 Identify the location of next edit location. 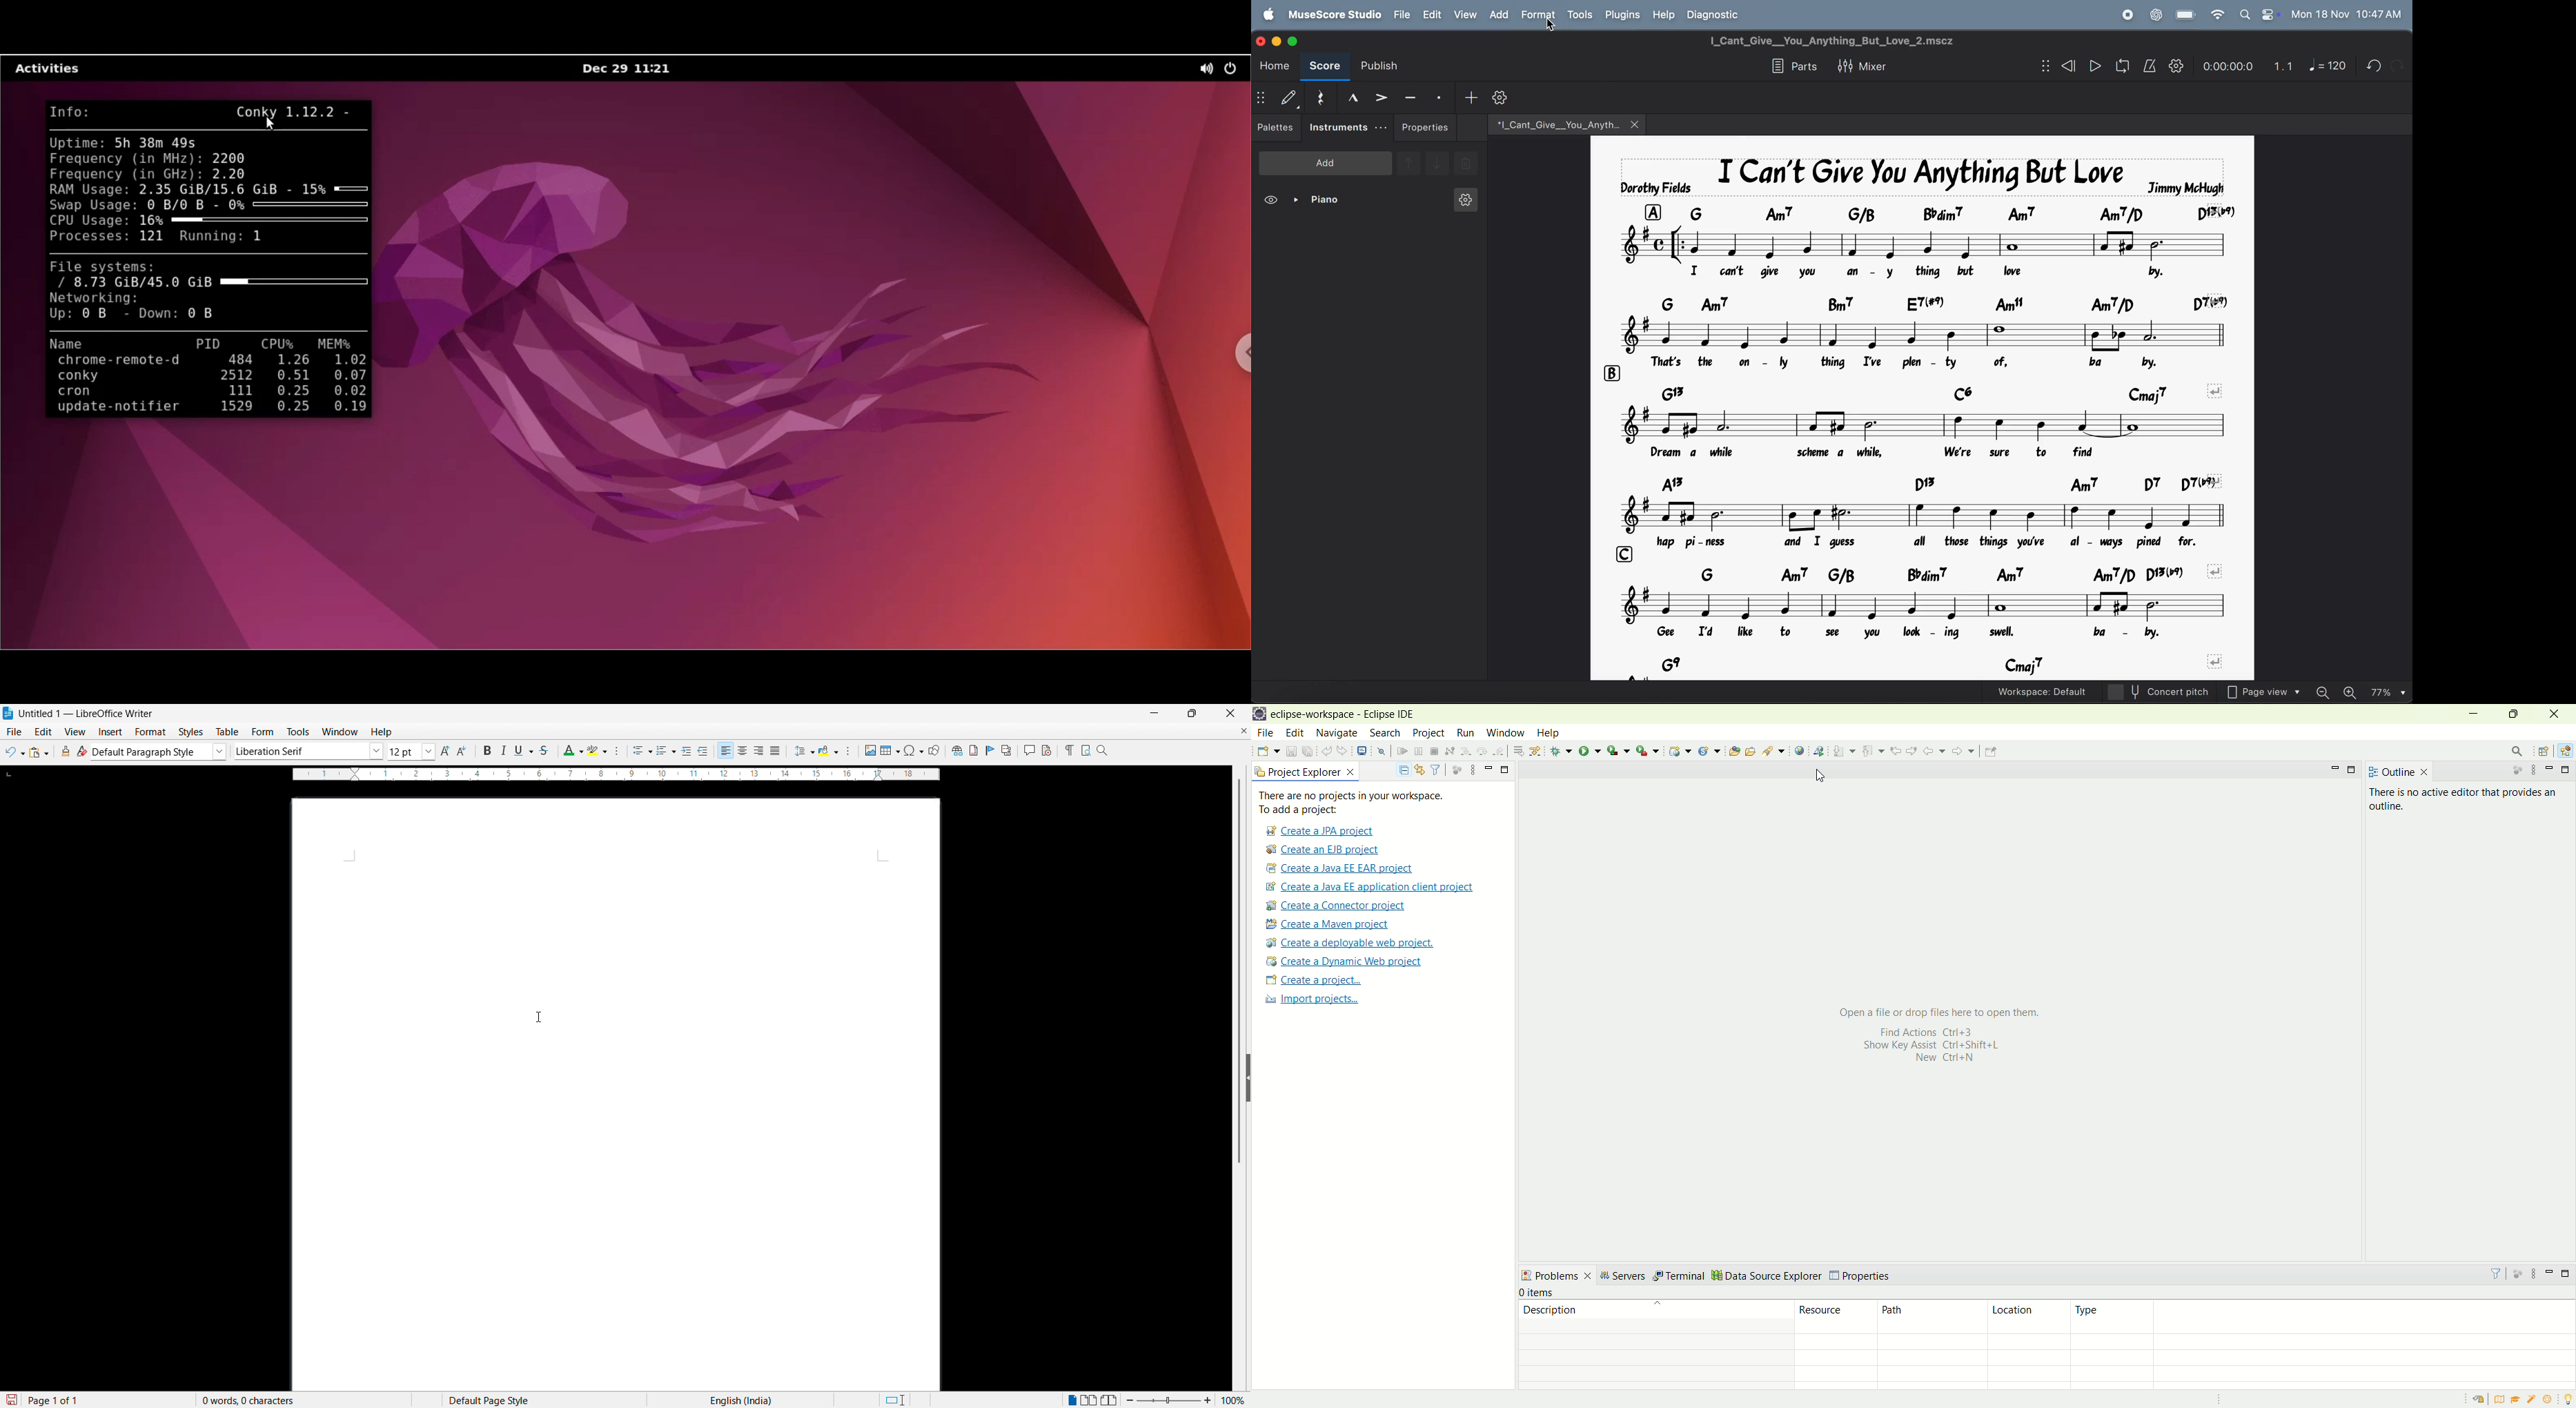
(1914, 750).